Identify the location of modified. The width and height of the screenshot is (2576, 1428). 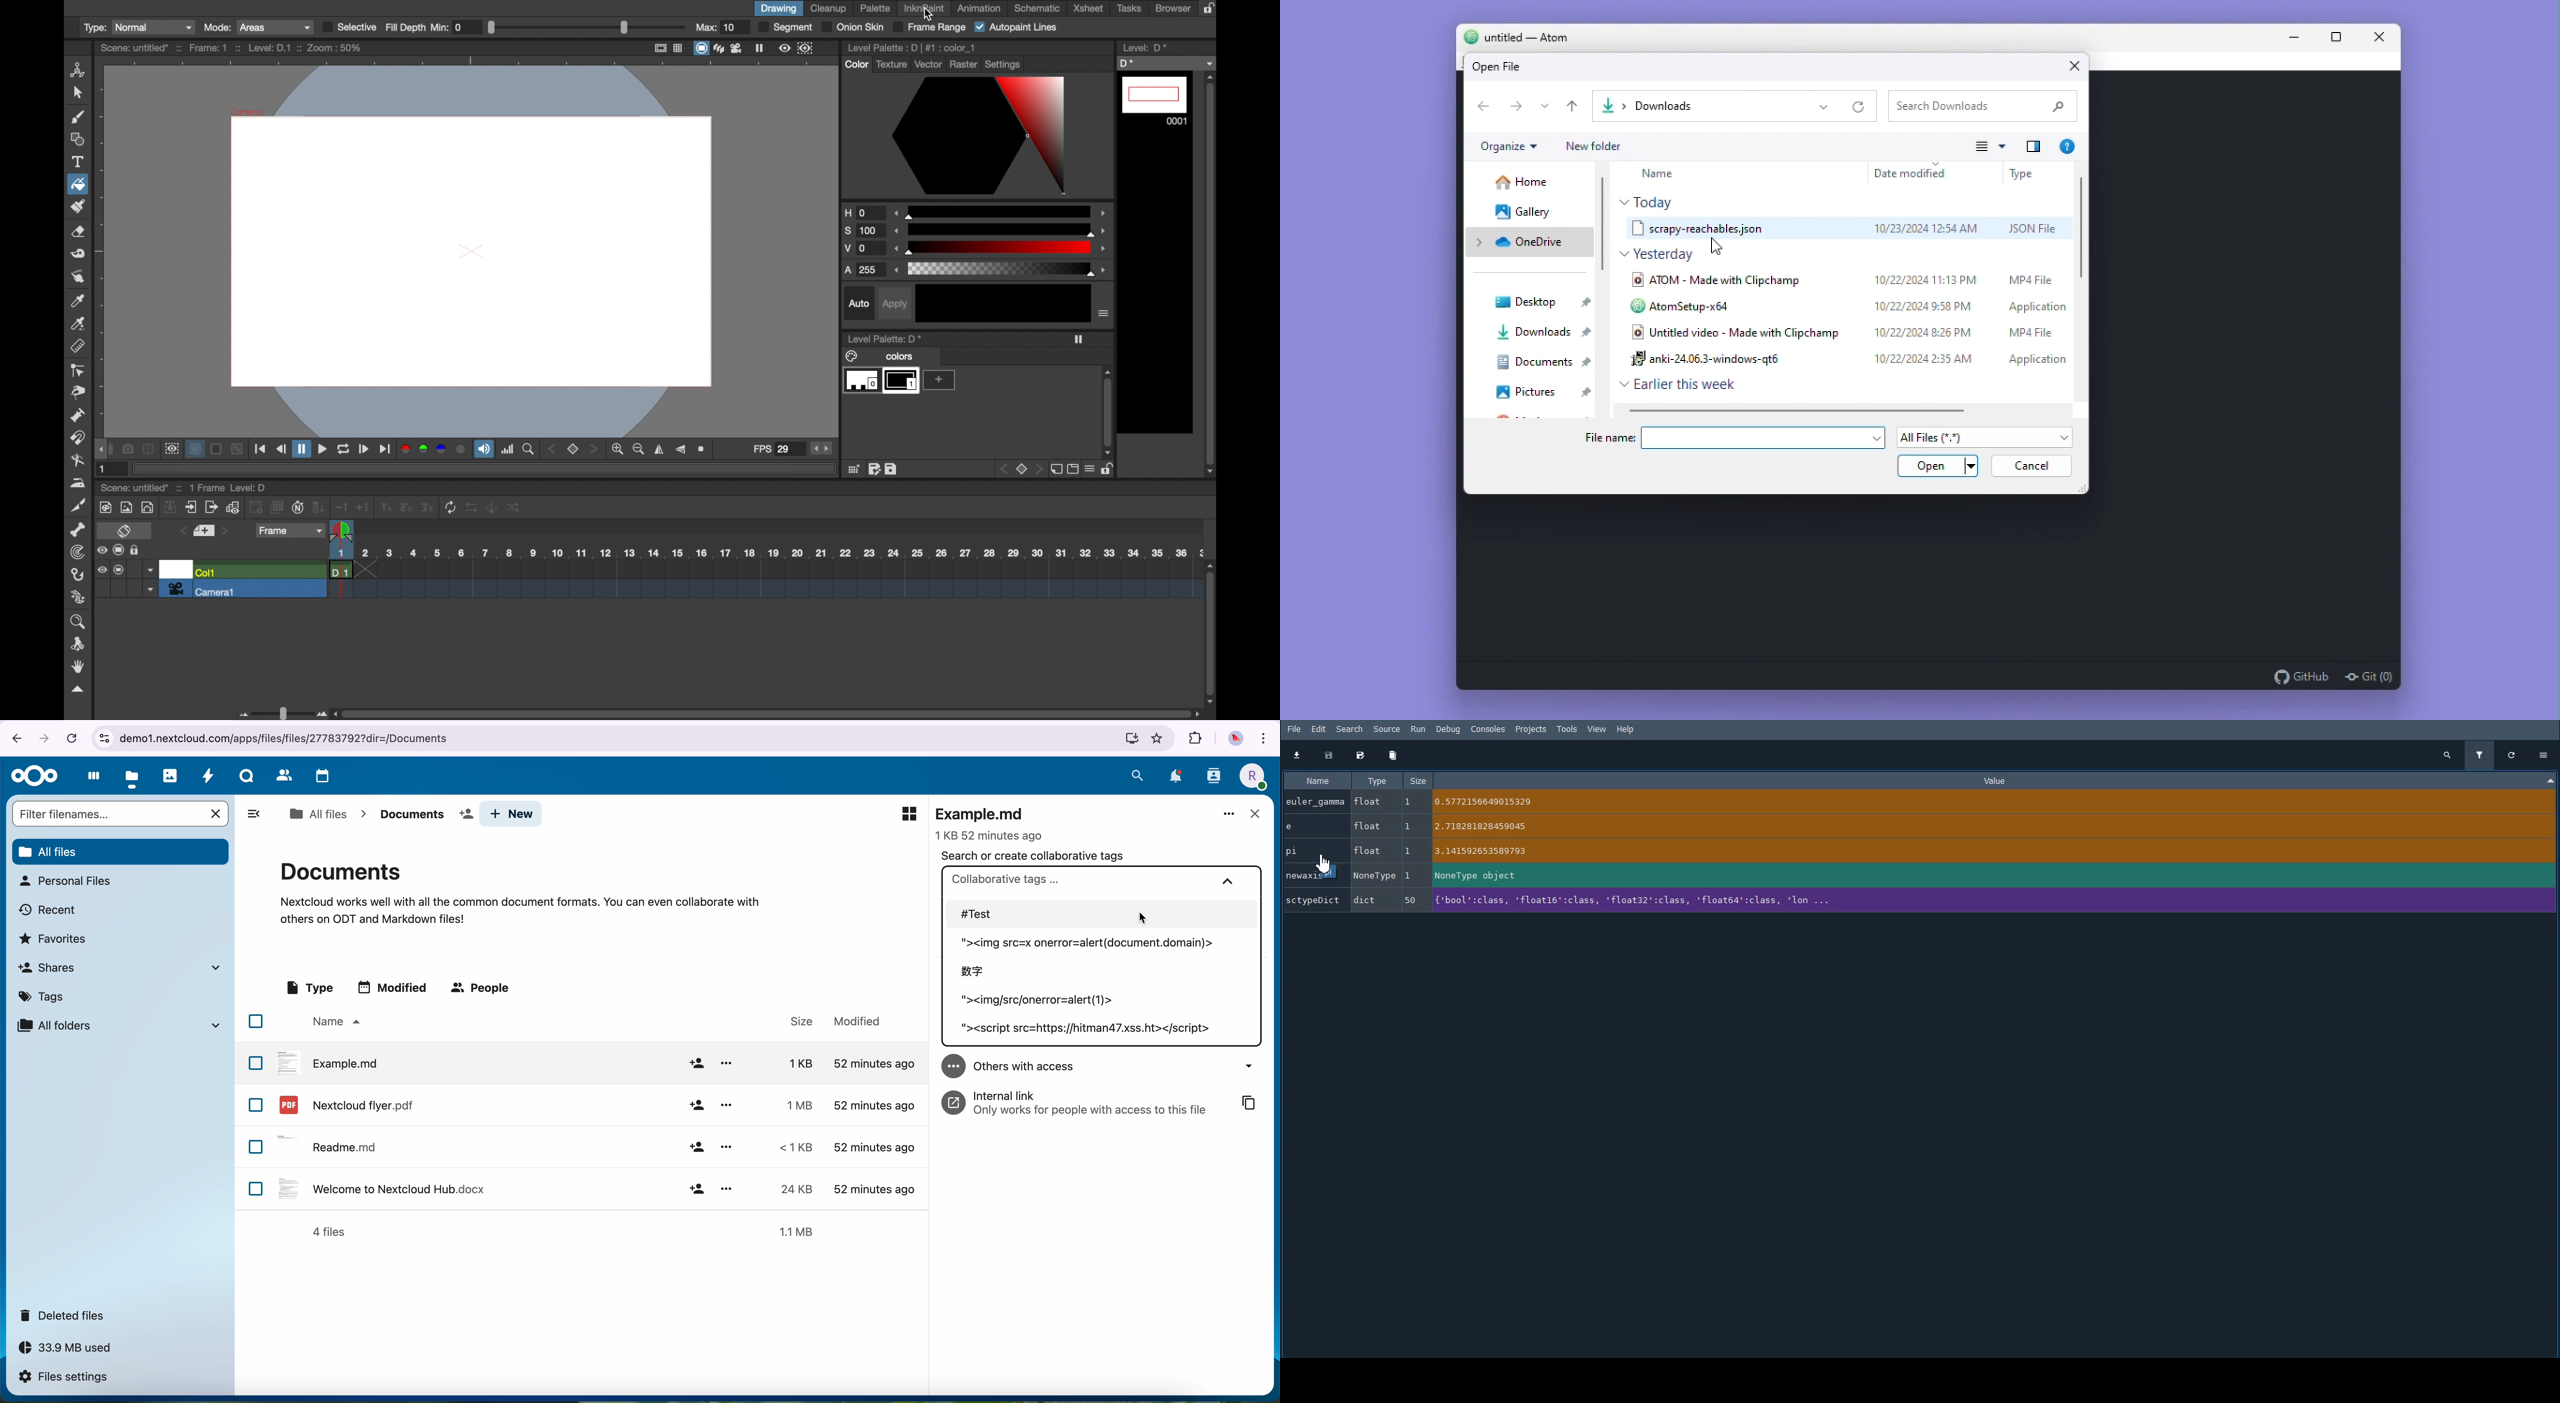
(874, 1149).